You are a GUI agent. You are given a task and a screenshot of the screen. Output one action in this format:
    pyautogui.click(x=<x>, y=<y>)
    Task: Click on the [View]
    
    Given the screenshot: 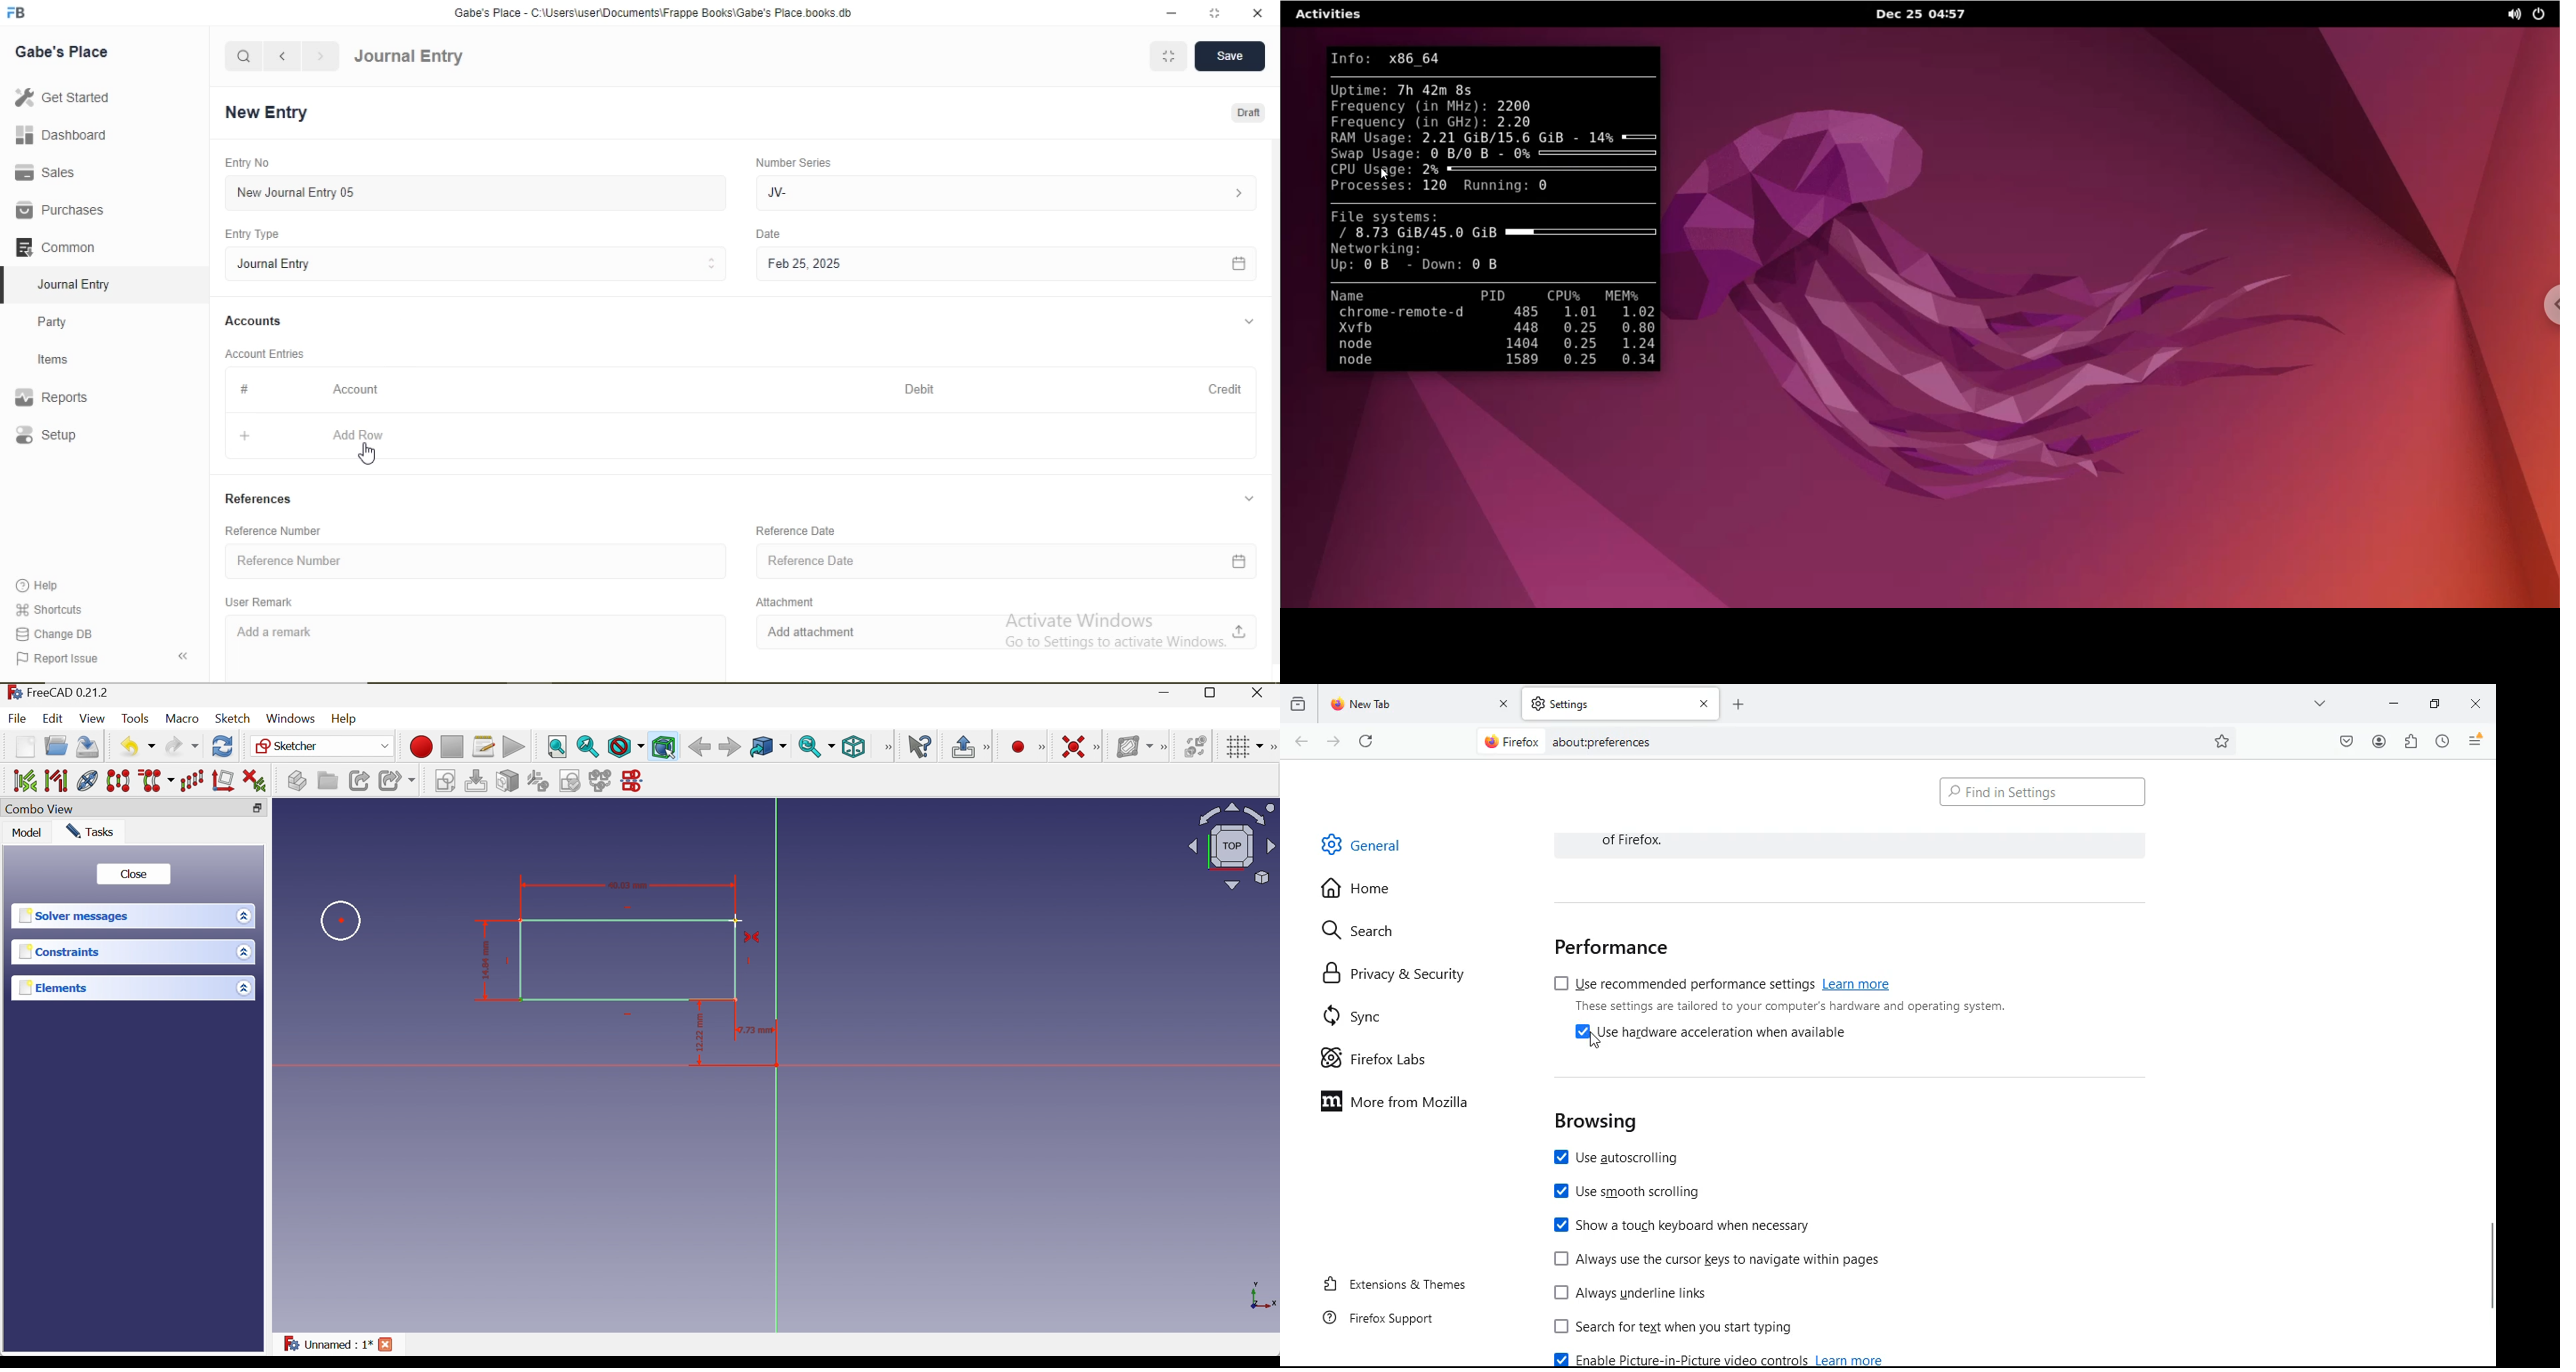 What is the action you would take?
    pyautogui.click(x=885, y=747)
    